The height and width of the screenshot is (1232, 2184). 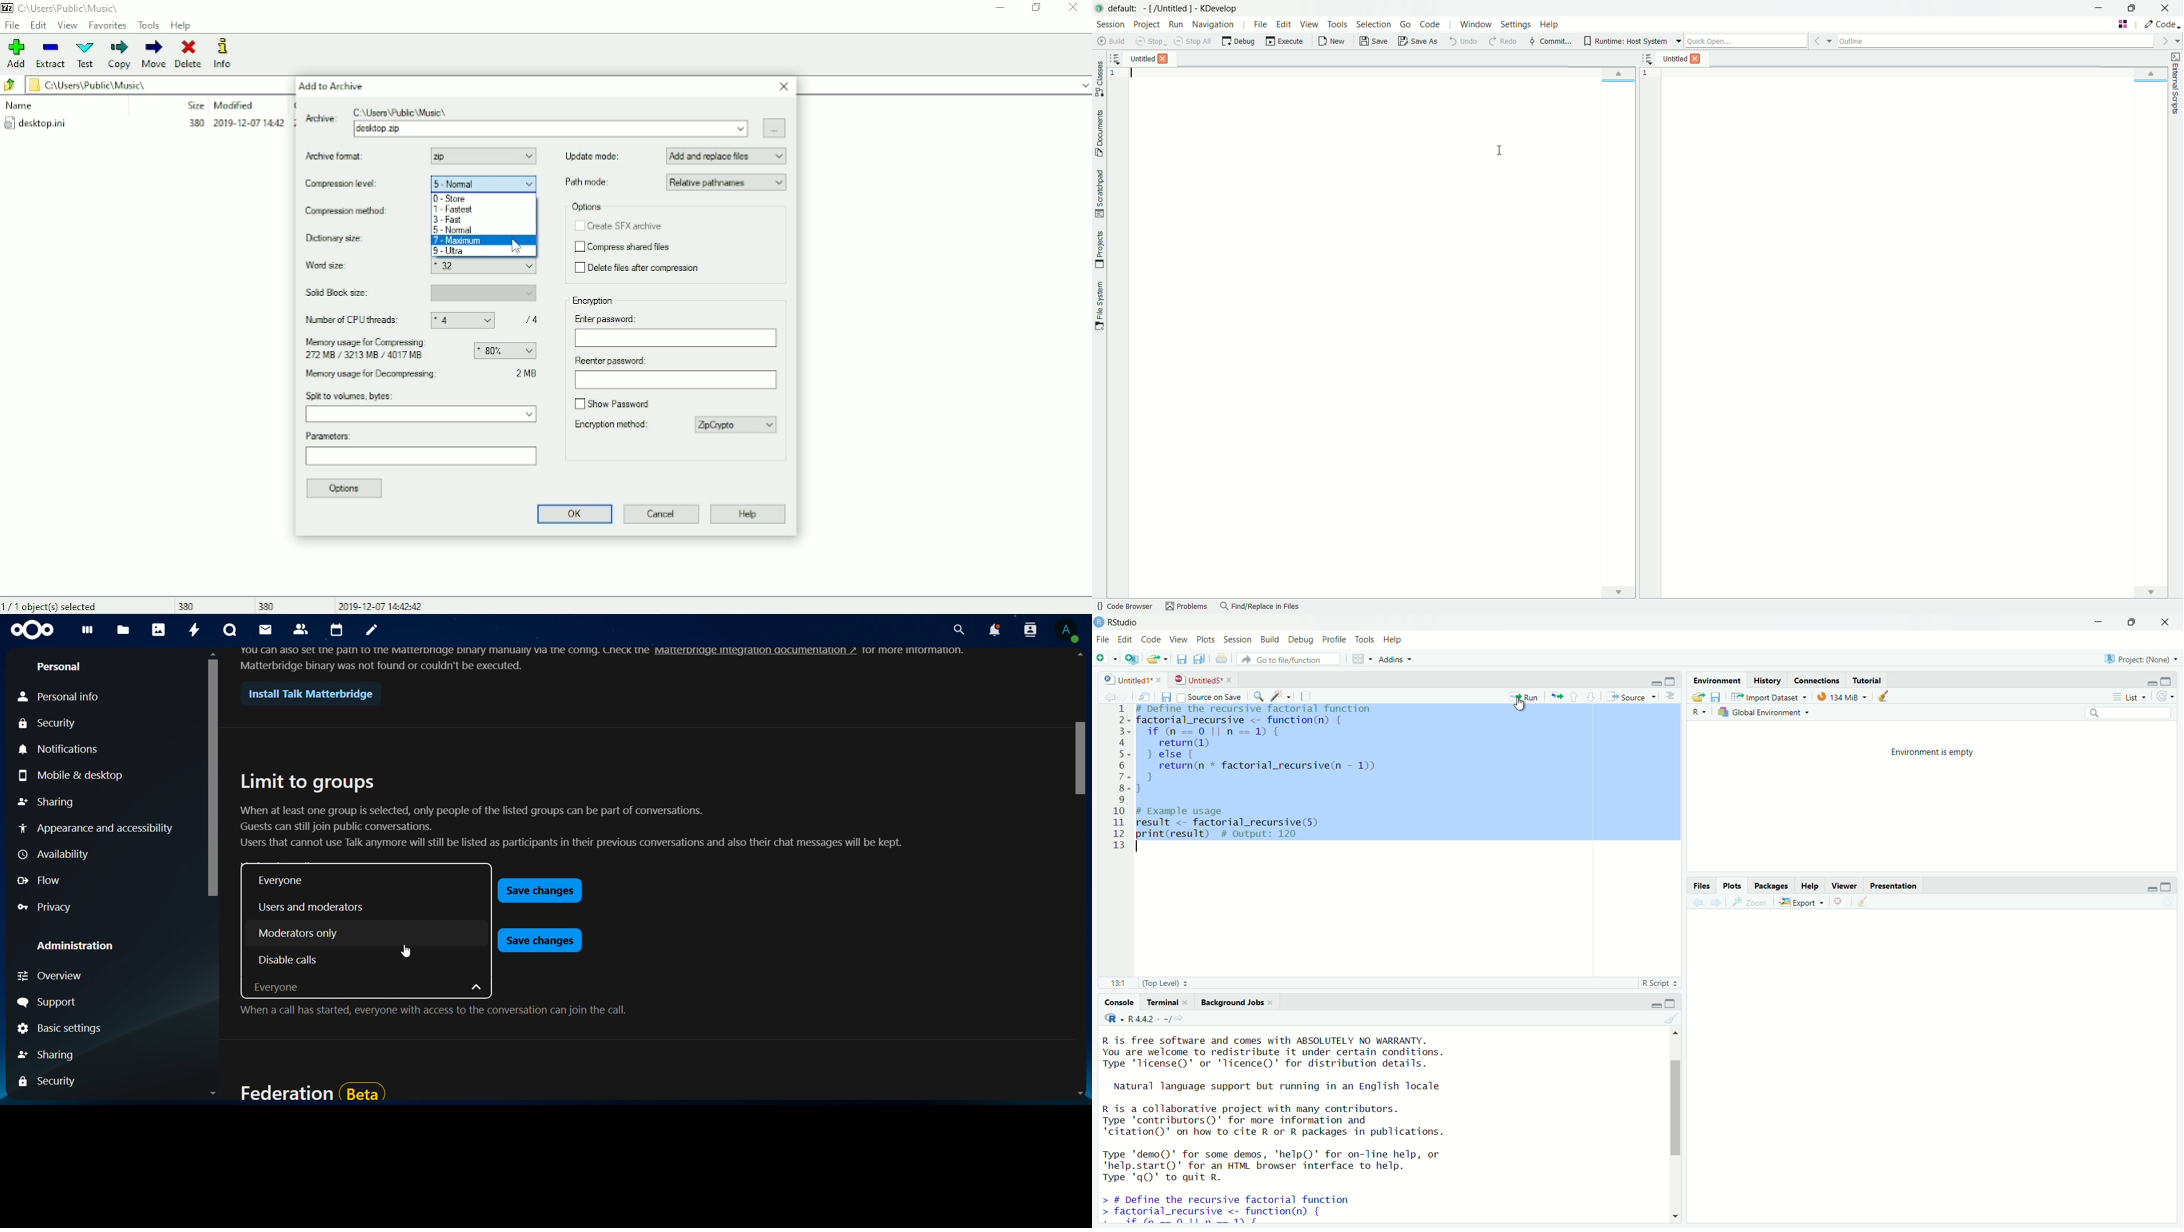 What do you see at coordinates (1211, 696) in the screenshot?
I see `Sourceon Save` at bounding box center [1211, 696].